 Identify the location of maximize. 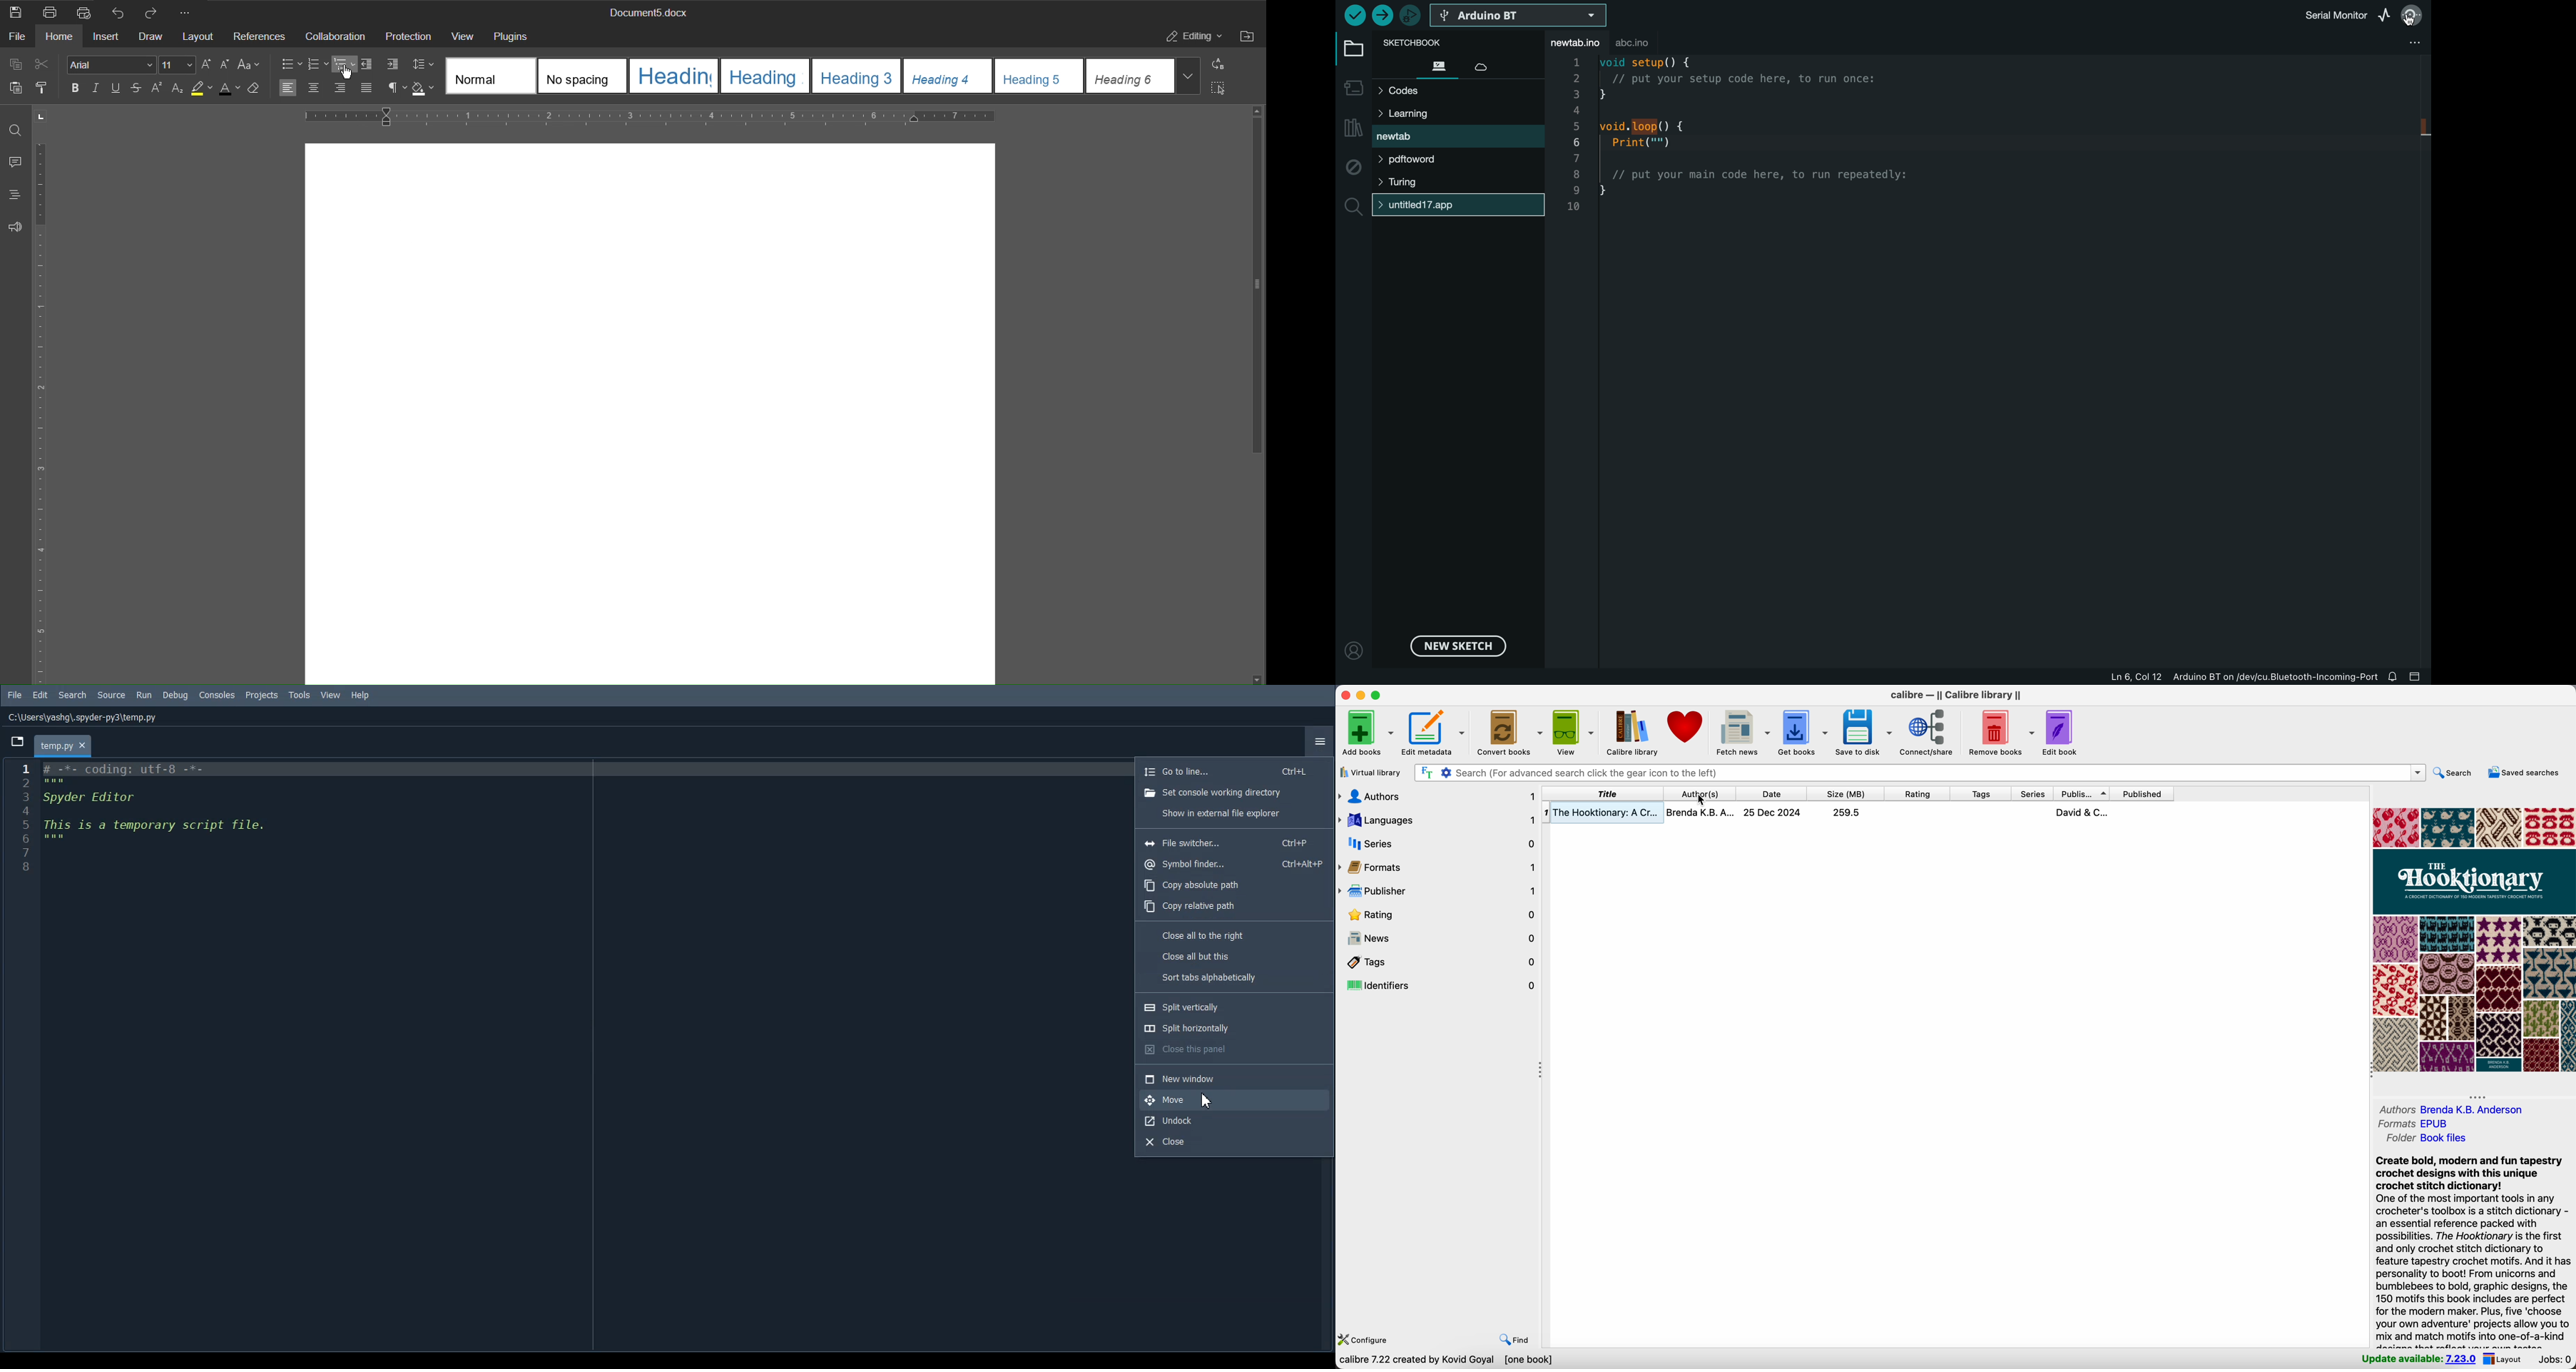
(1377, 695).